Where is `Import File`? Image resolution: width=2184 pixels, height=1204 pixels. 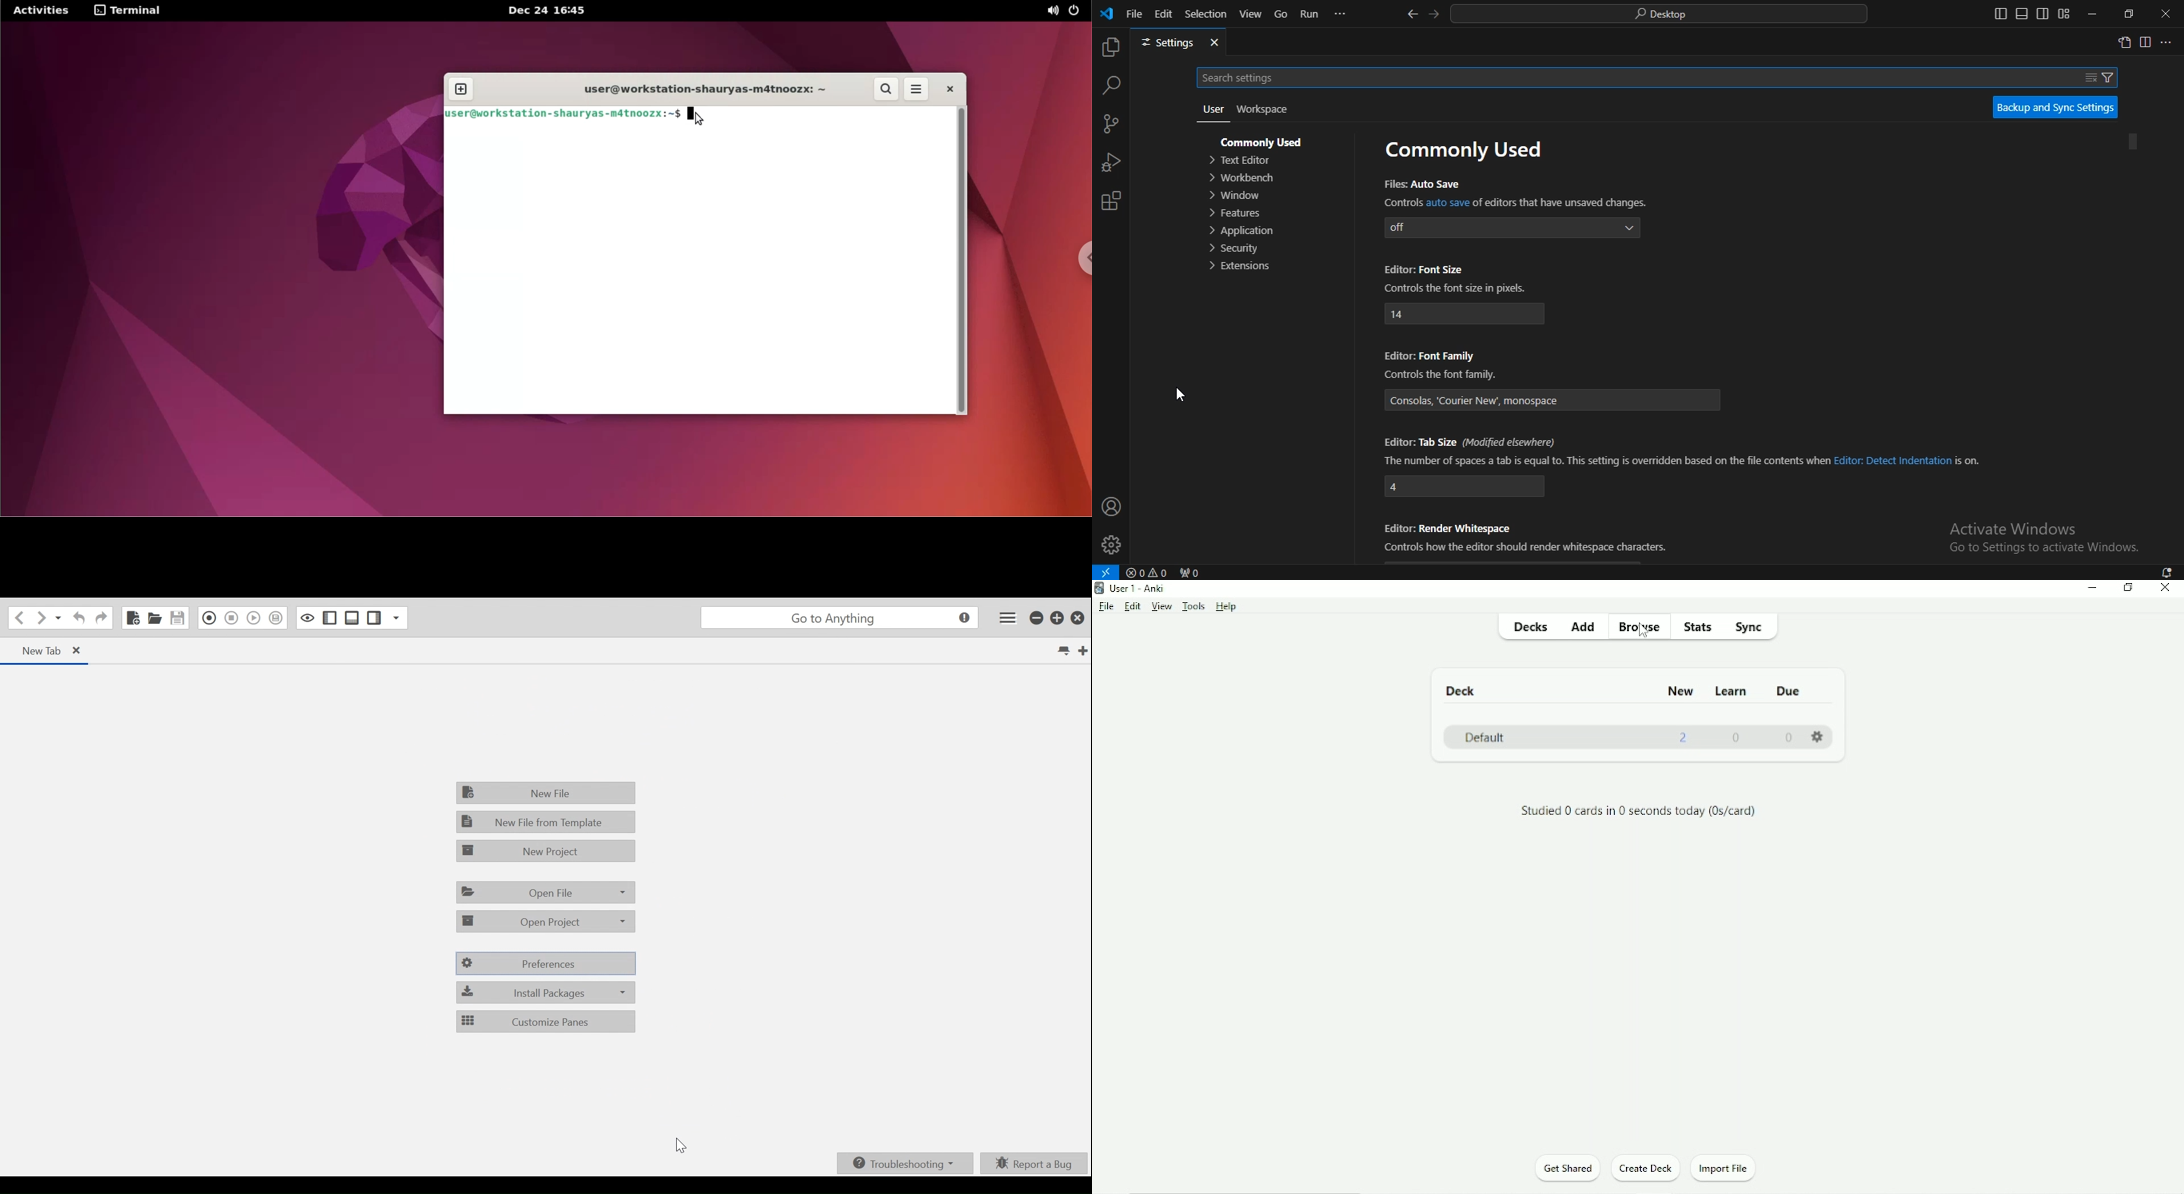
Import File is located at coordinates (1735, 1167).